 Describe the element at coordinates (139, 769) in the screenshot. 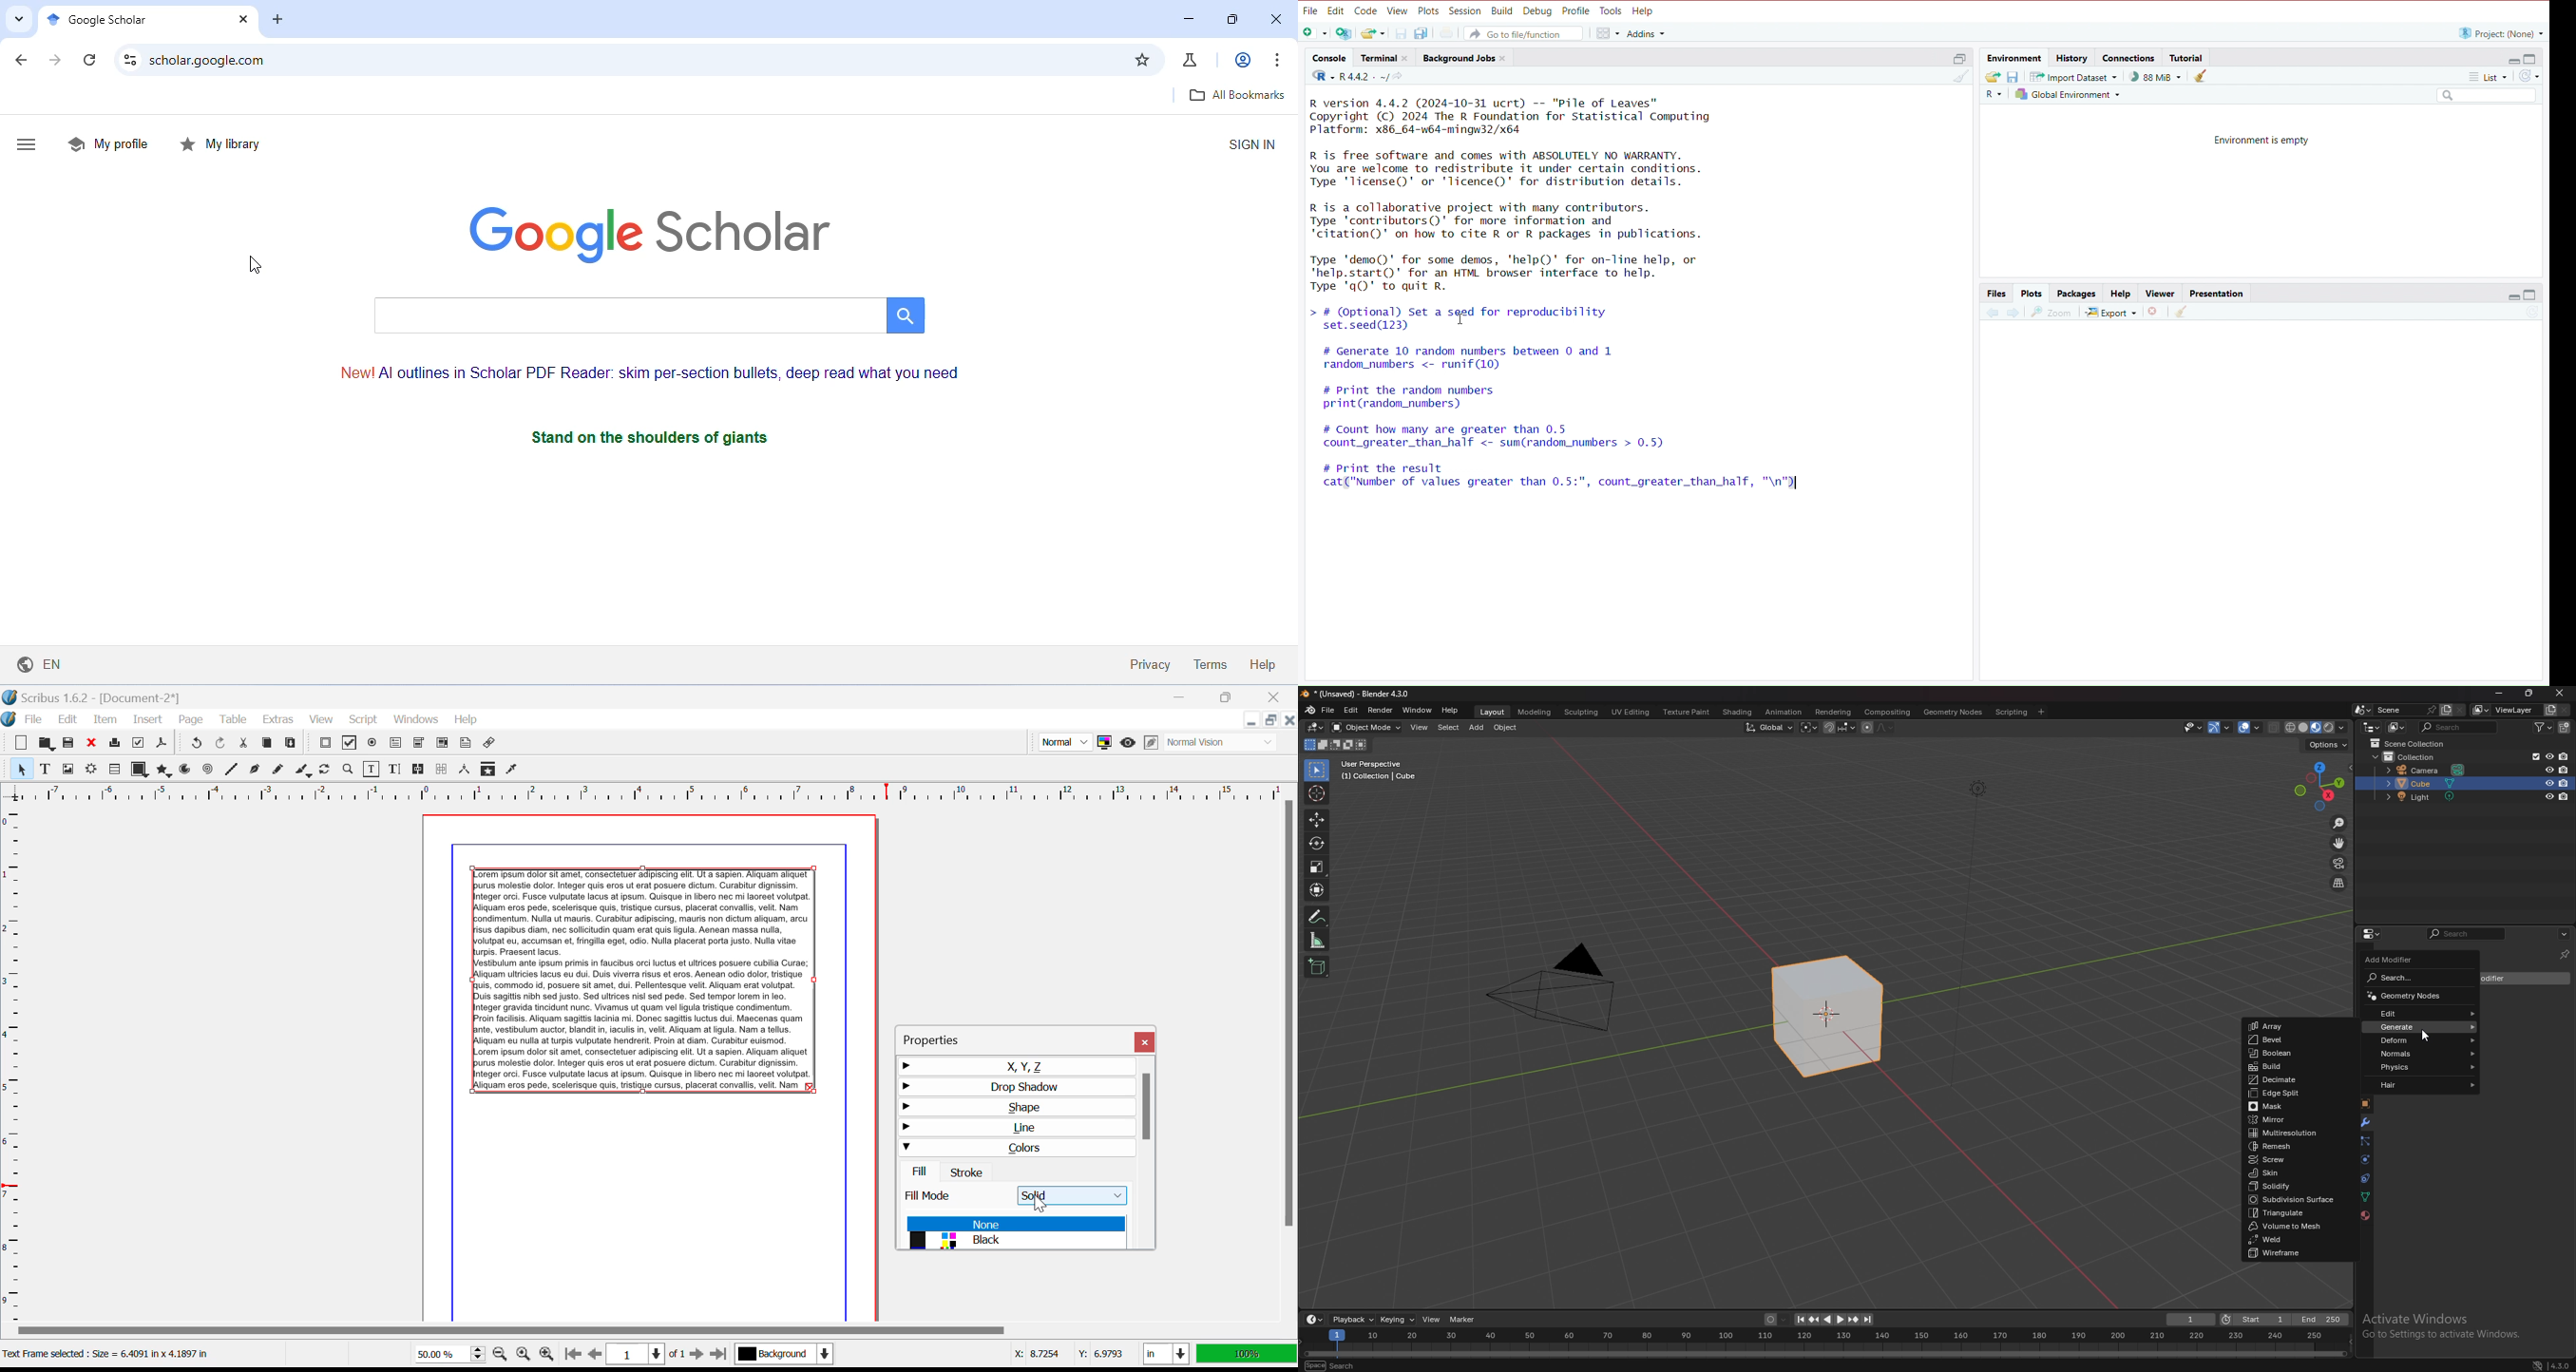

I see `Shapes` at that location.